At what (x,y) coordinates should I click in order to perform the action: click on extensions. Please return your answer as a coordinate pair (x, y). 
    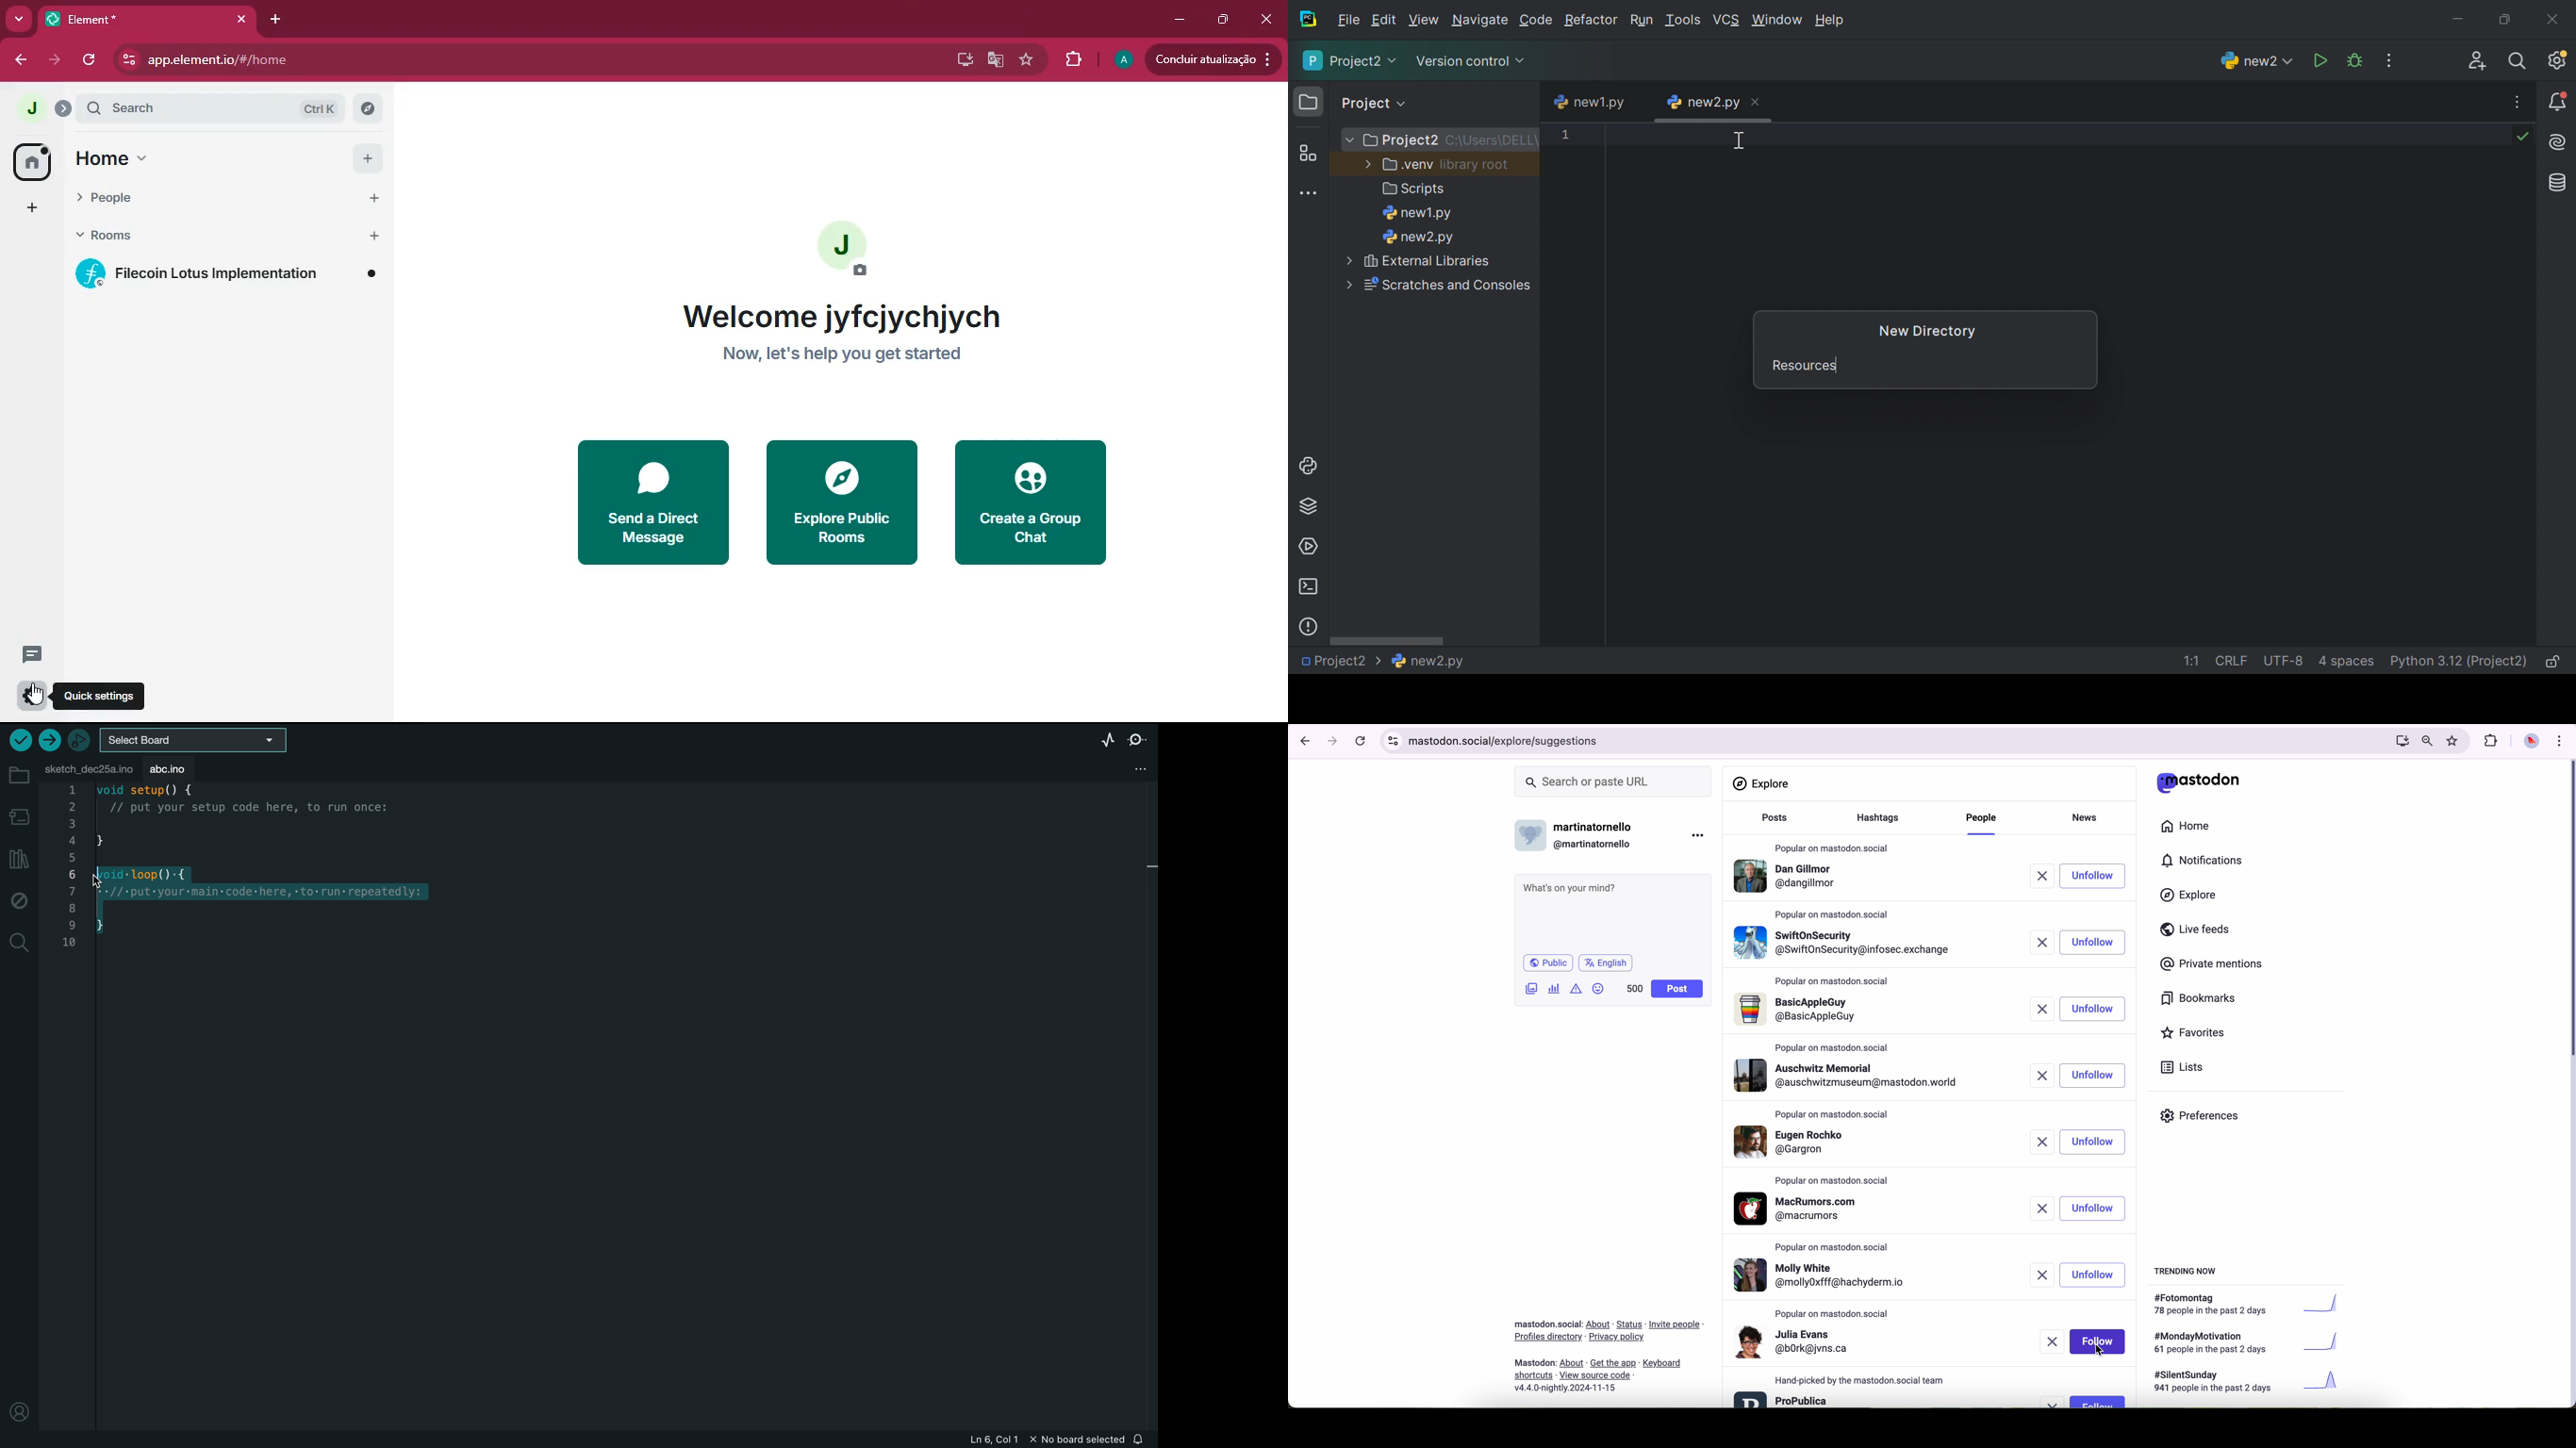
    Looking at the image, I should click on (1071, 61).